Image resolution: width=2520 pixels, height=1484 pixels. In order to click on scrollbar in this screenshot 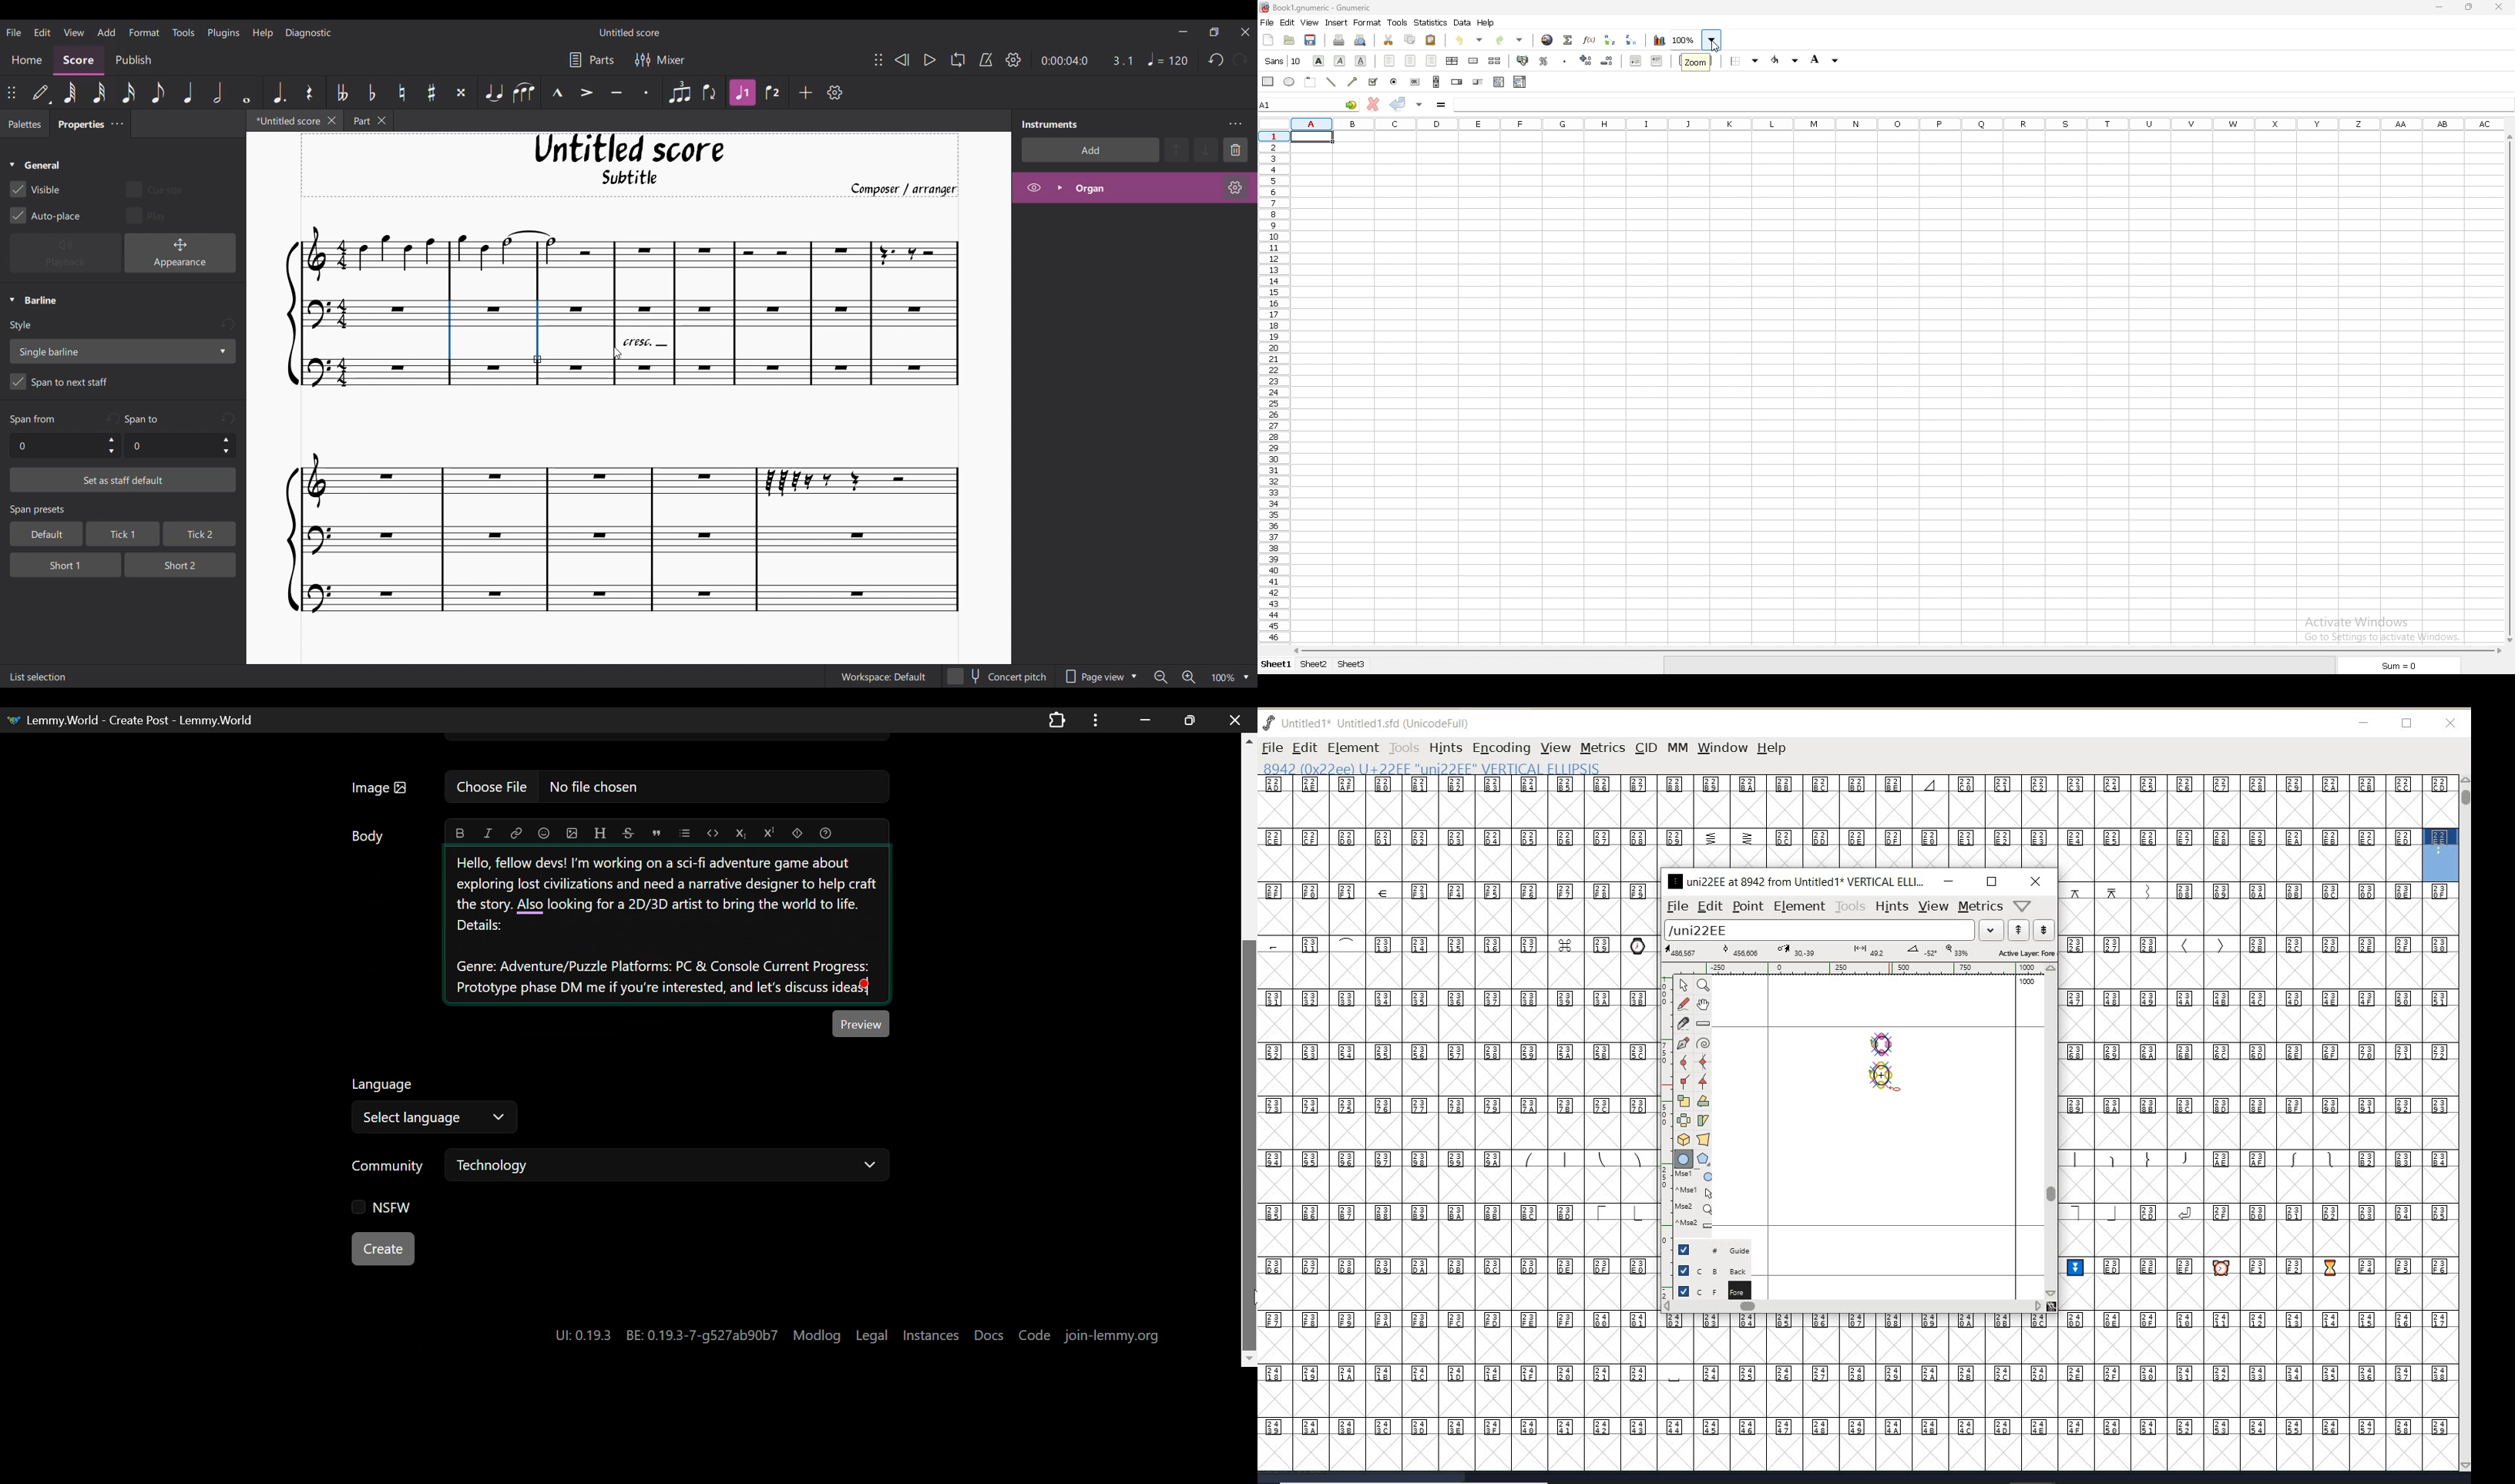, I will do `click(1853, 1308)`.